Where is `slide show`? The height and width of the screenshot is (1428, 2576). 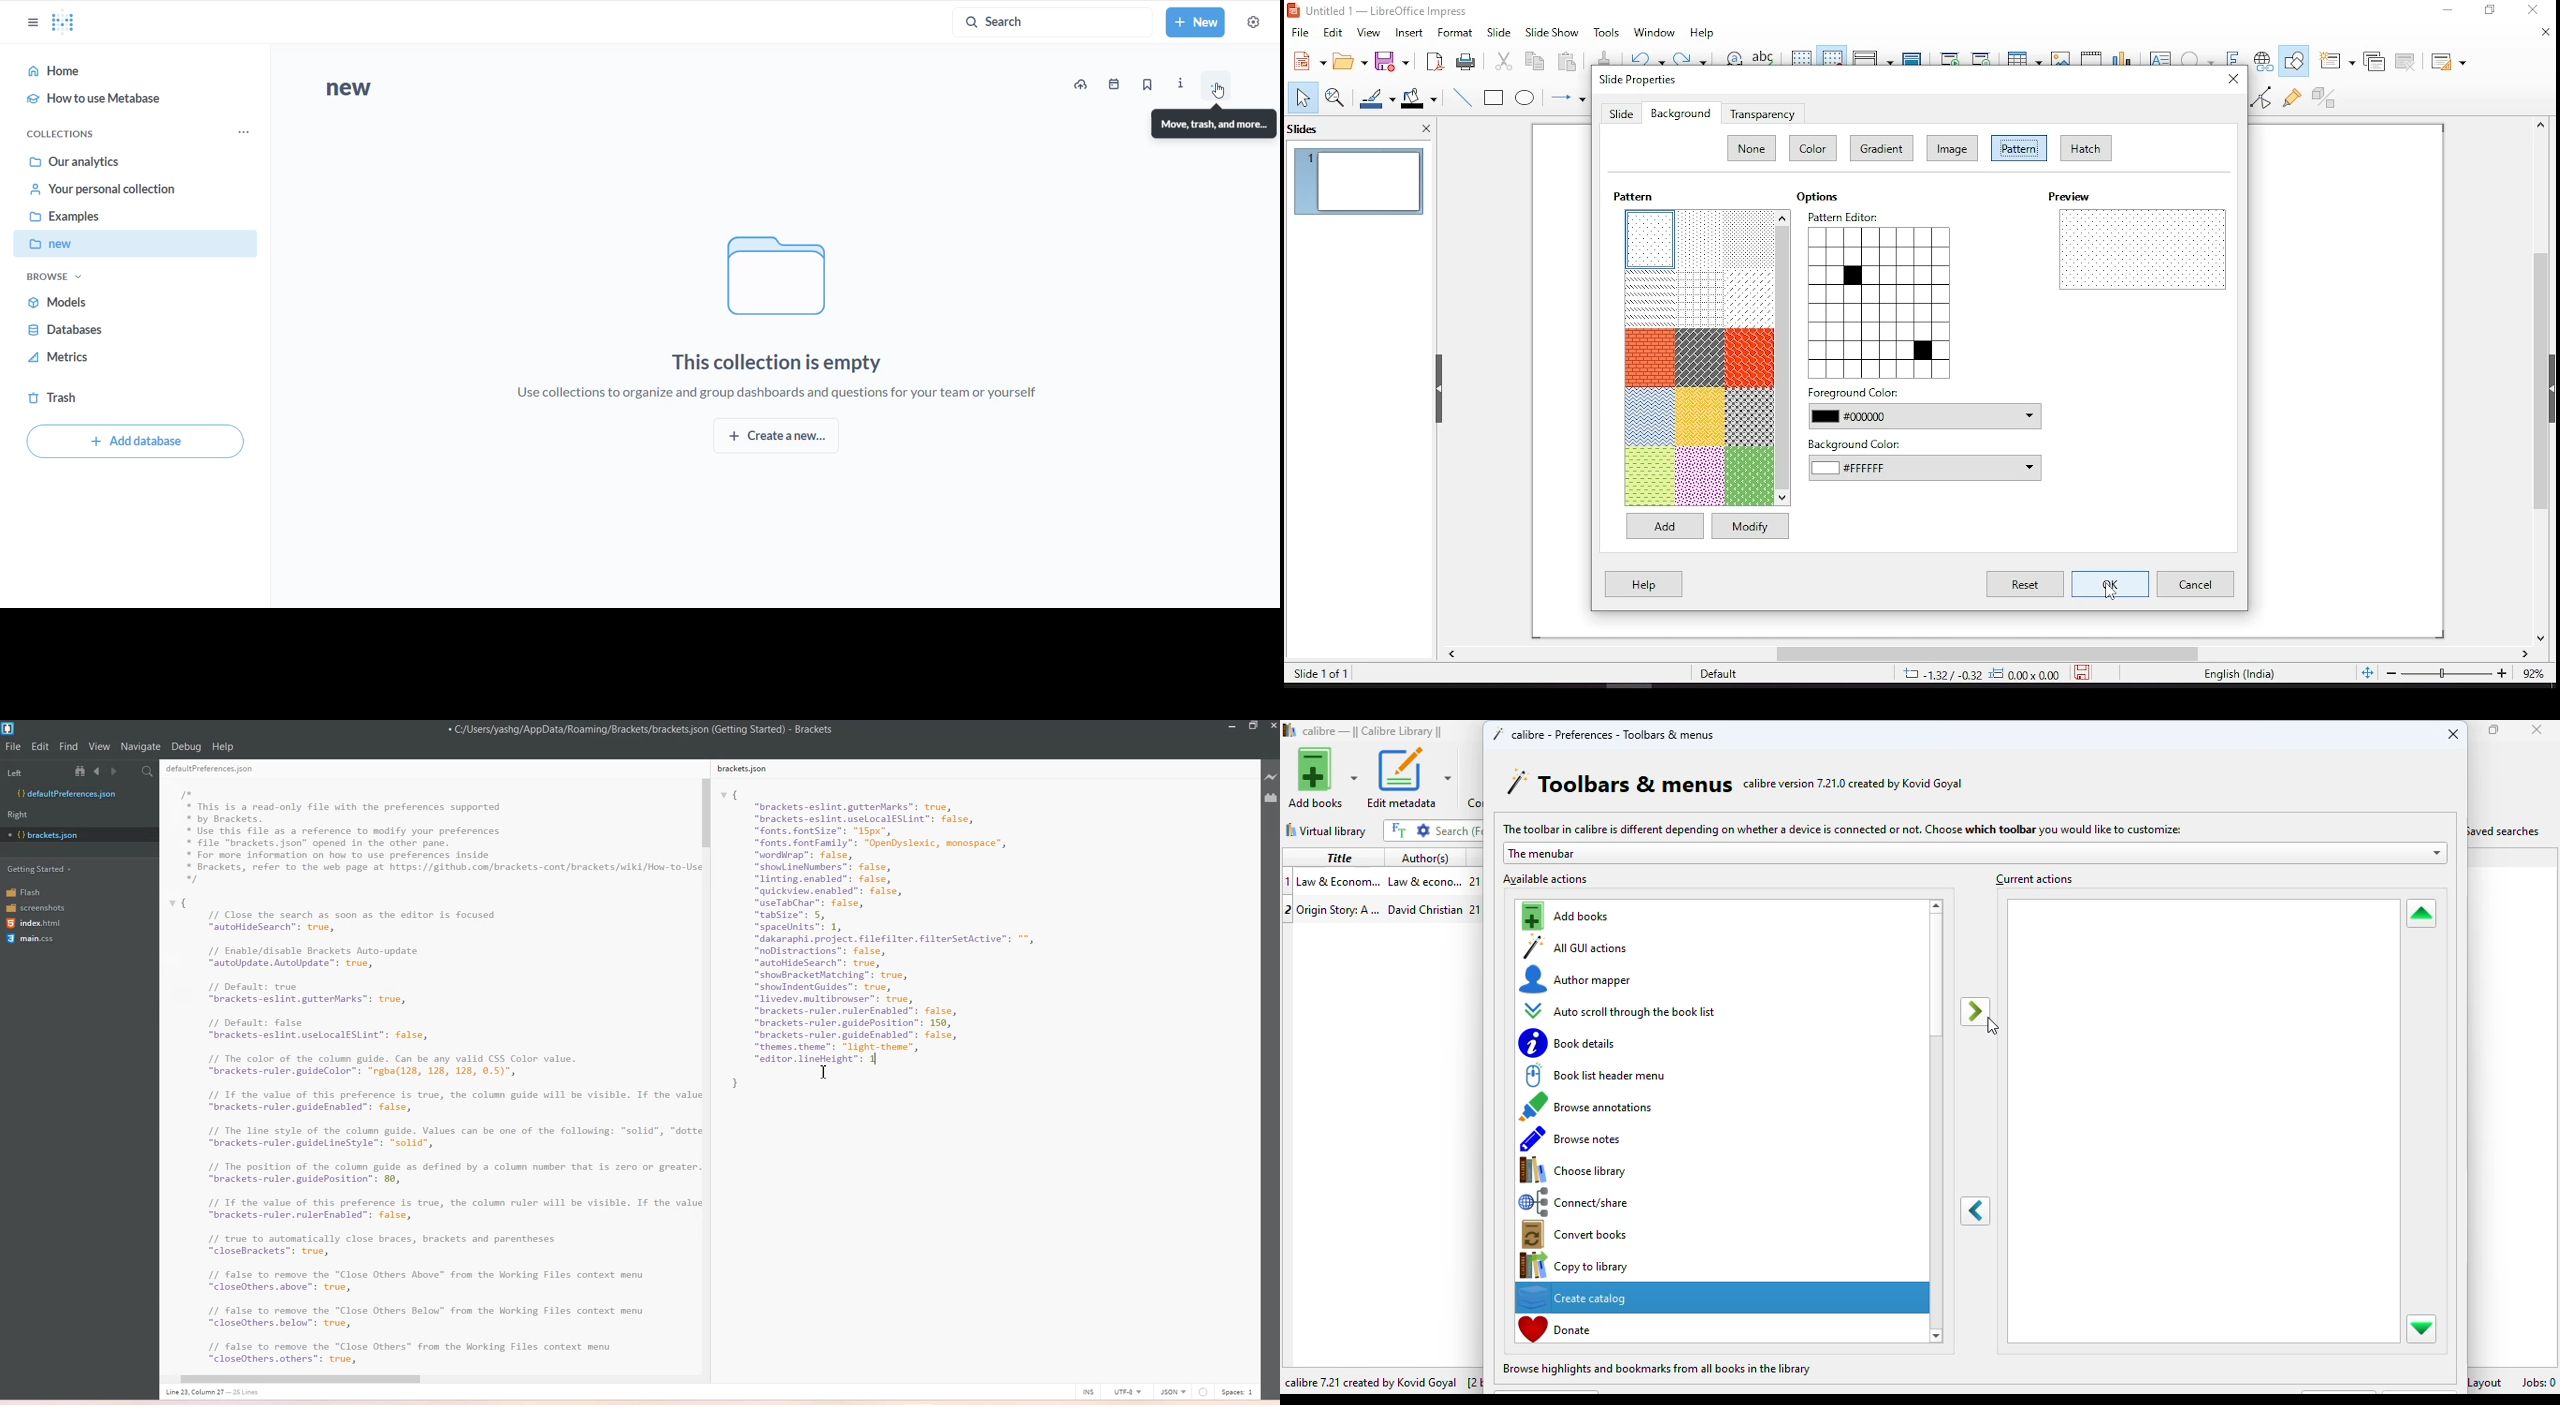
slide show is located at coordinates (1552, 31).